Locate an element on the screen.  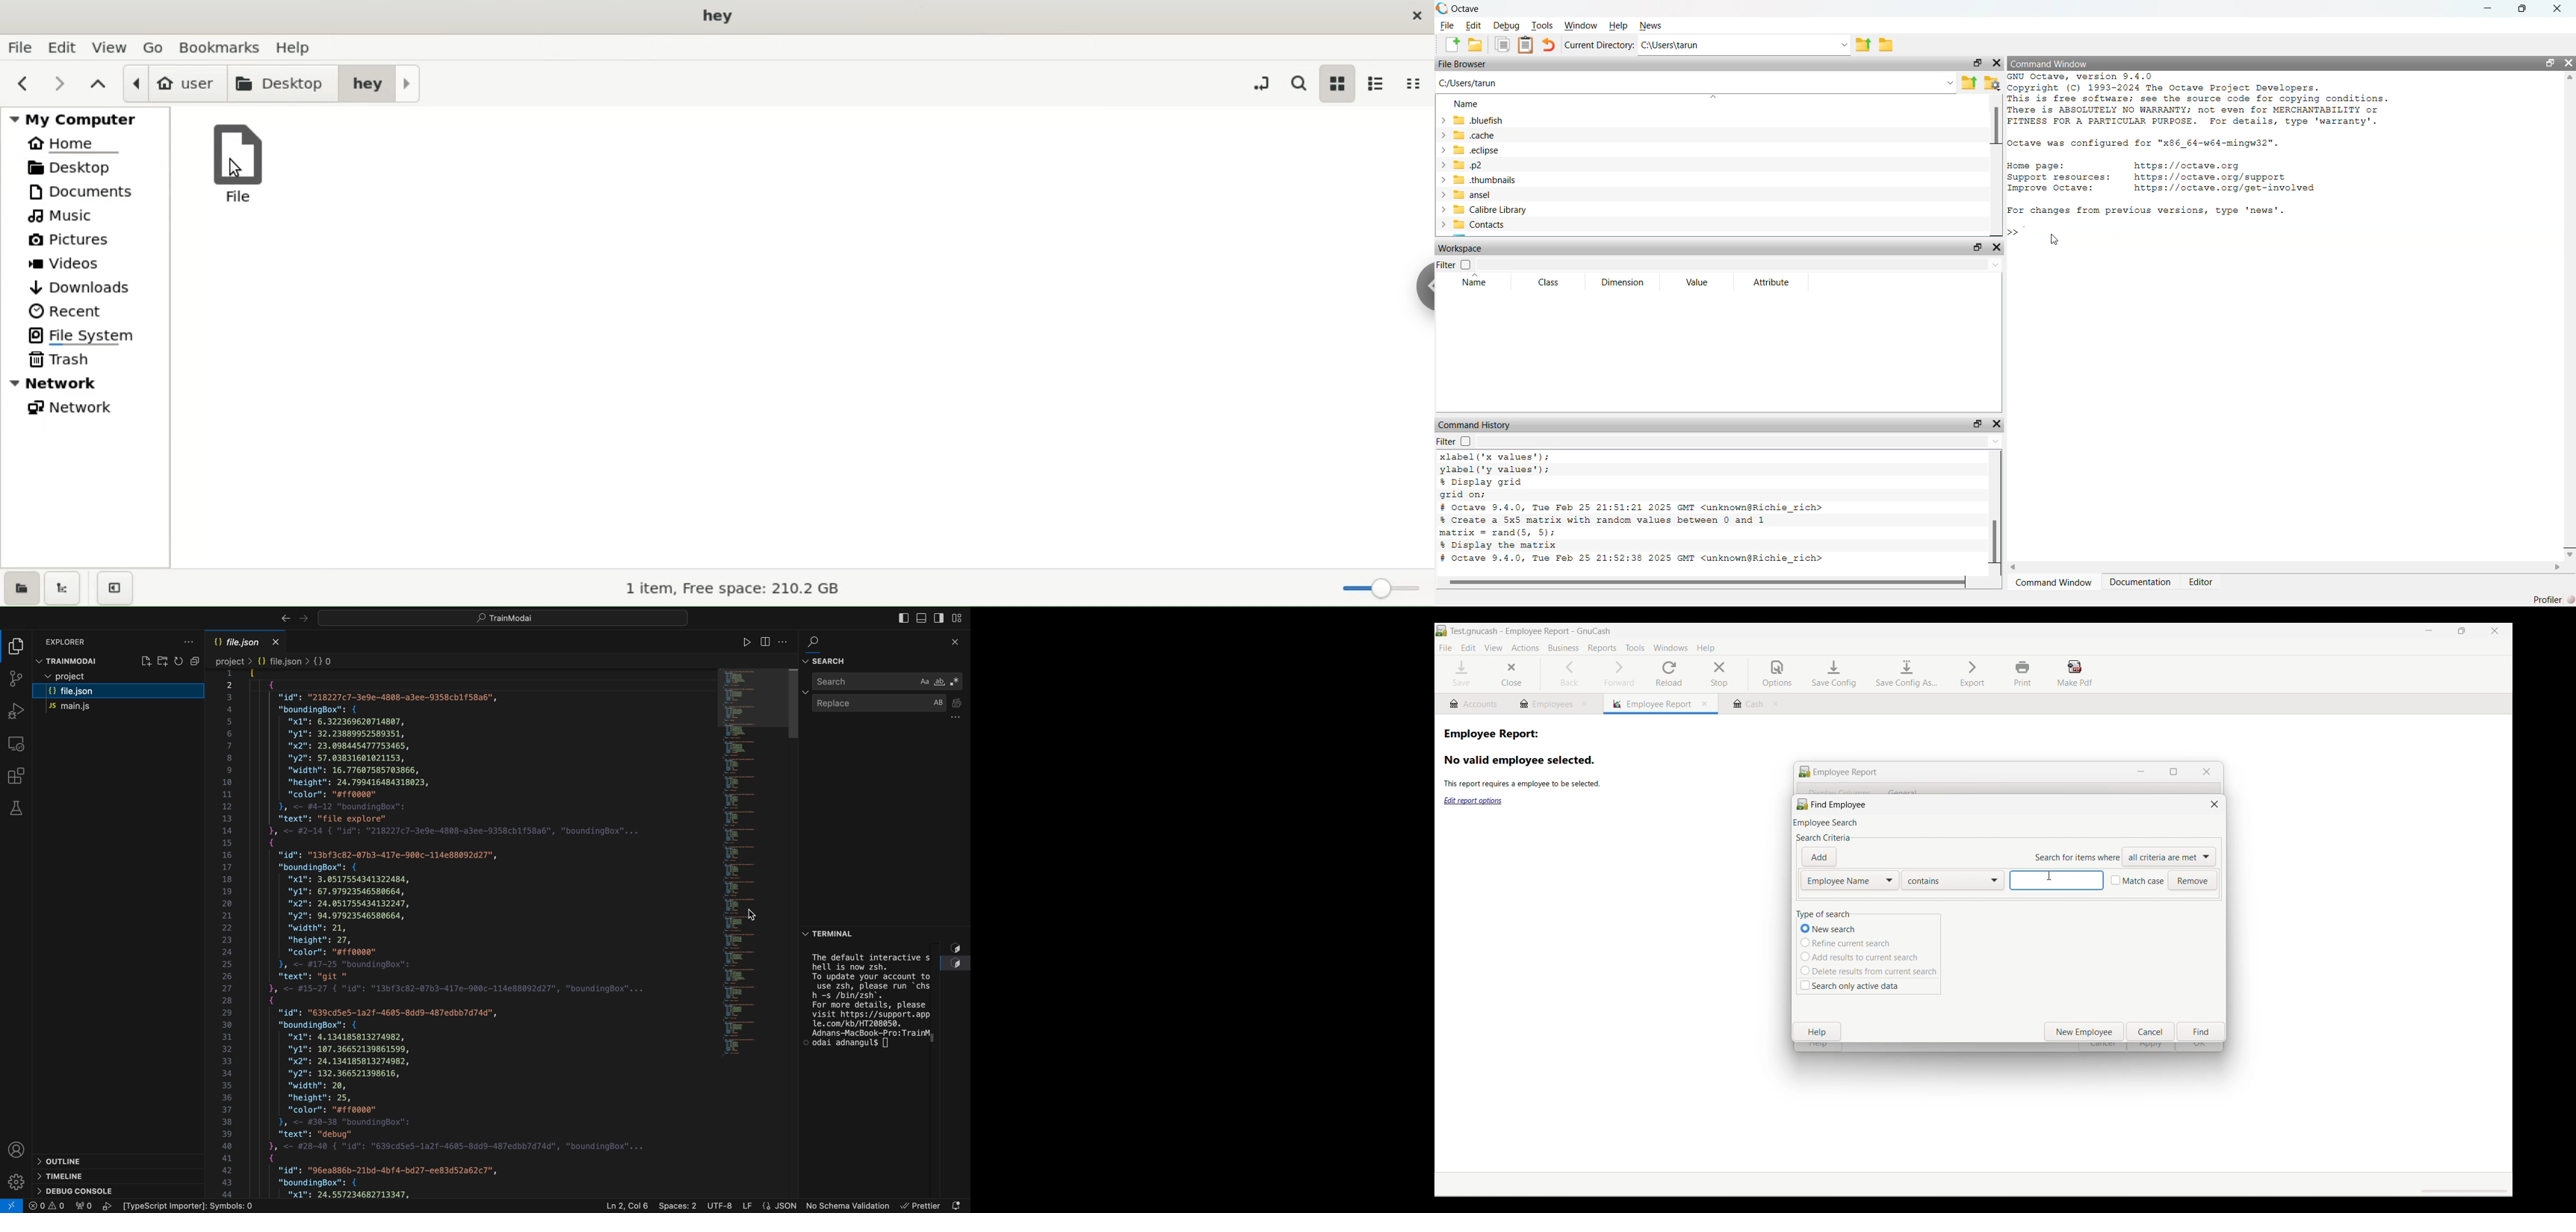
toggle secondary bar is located at coordinates (938, 617).